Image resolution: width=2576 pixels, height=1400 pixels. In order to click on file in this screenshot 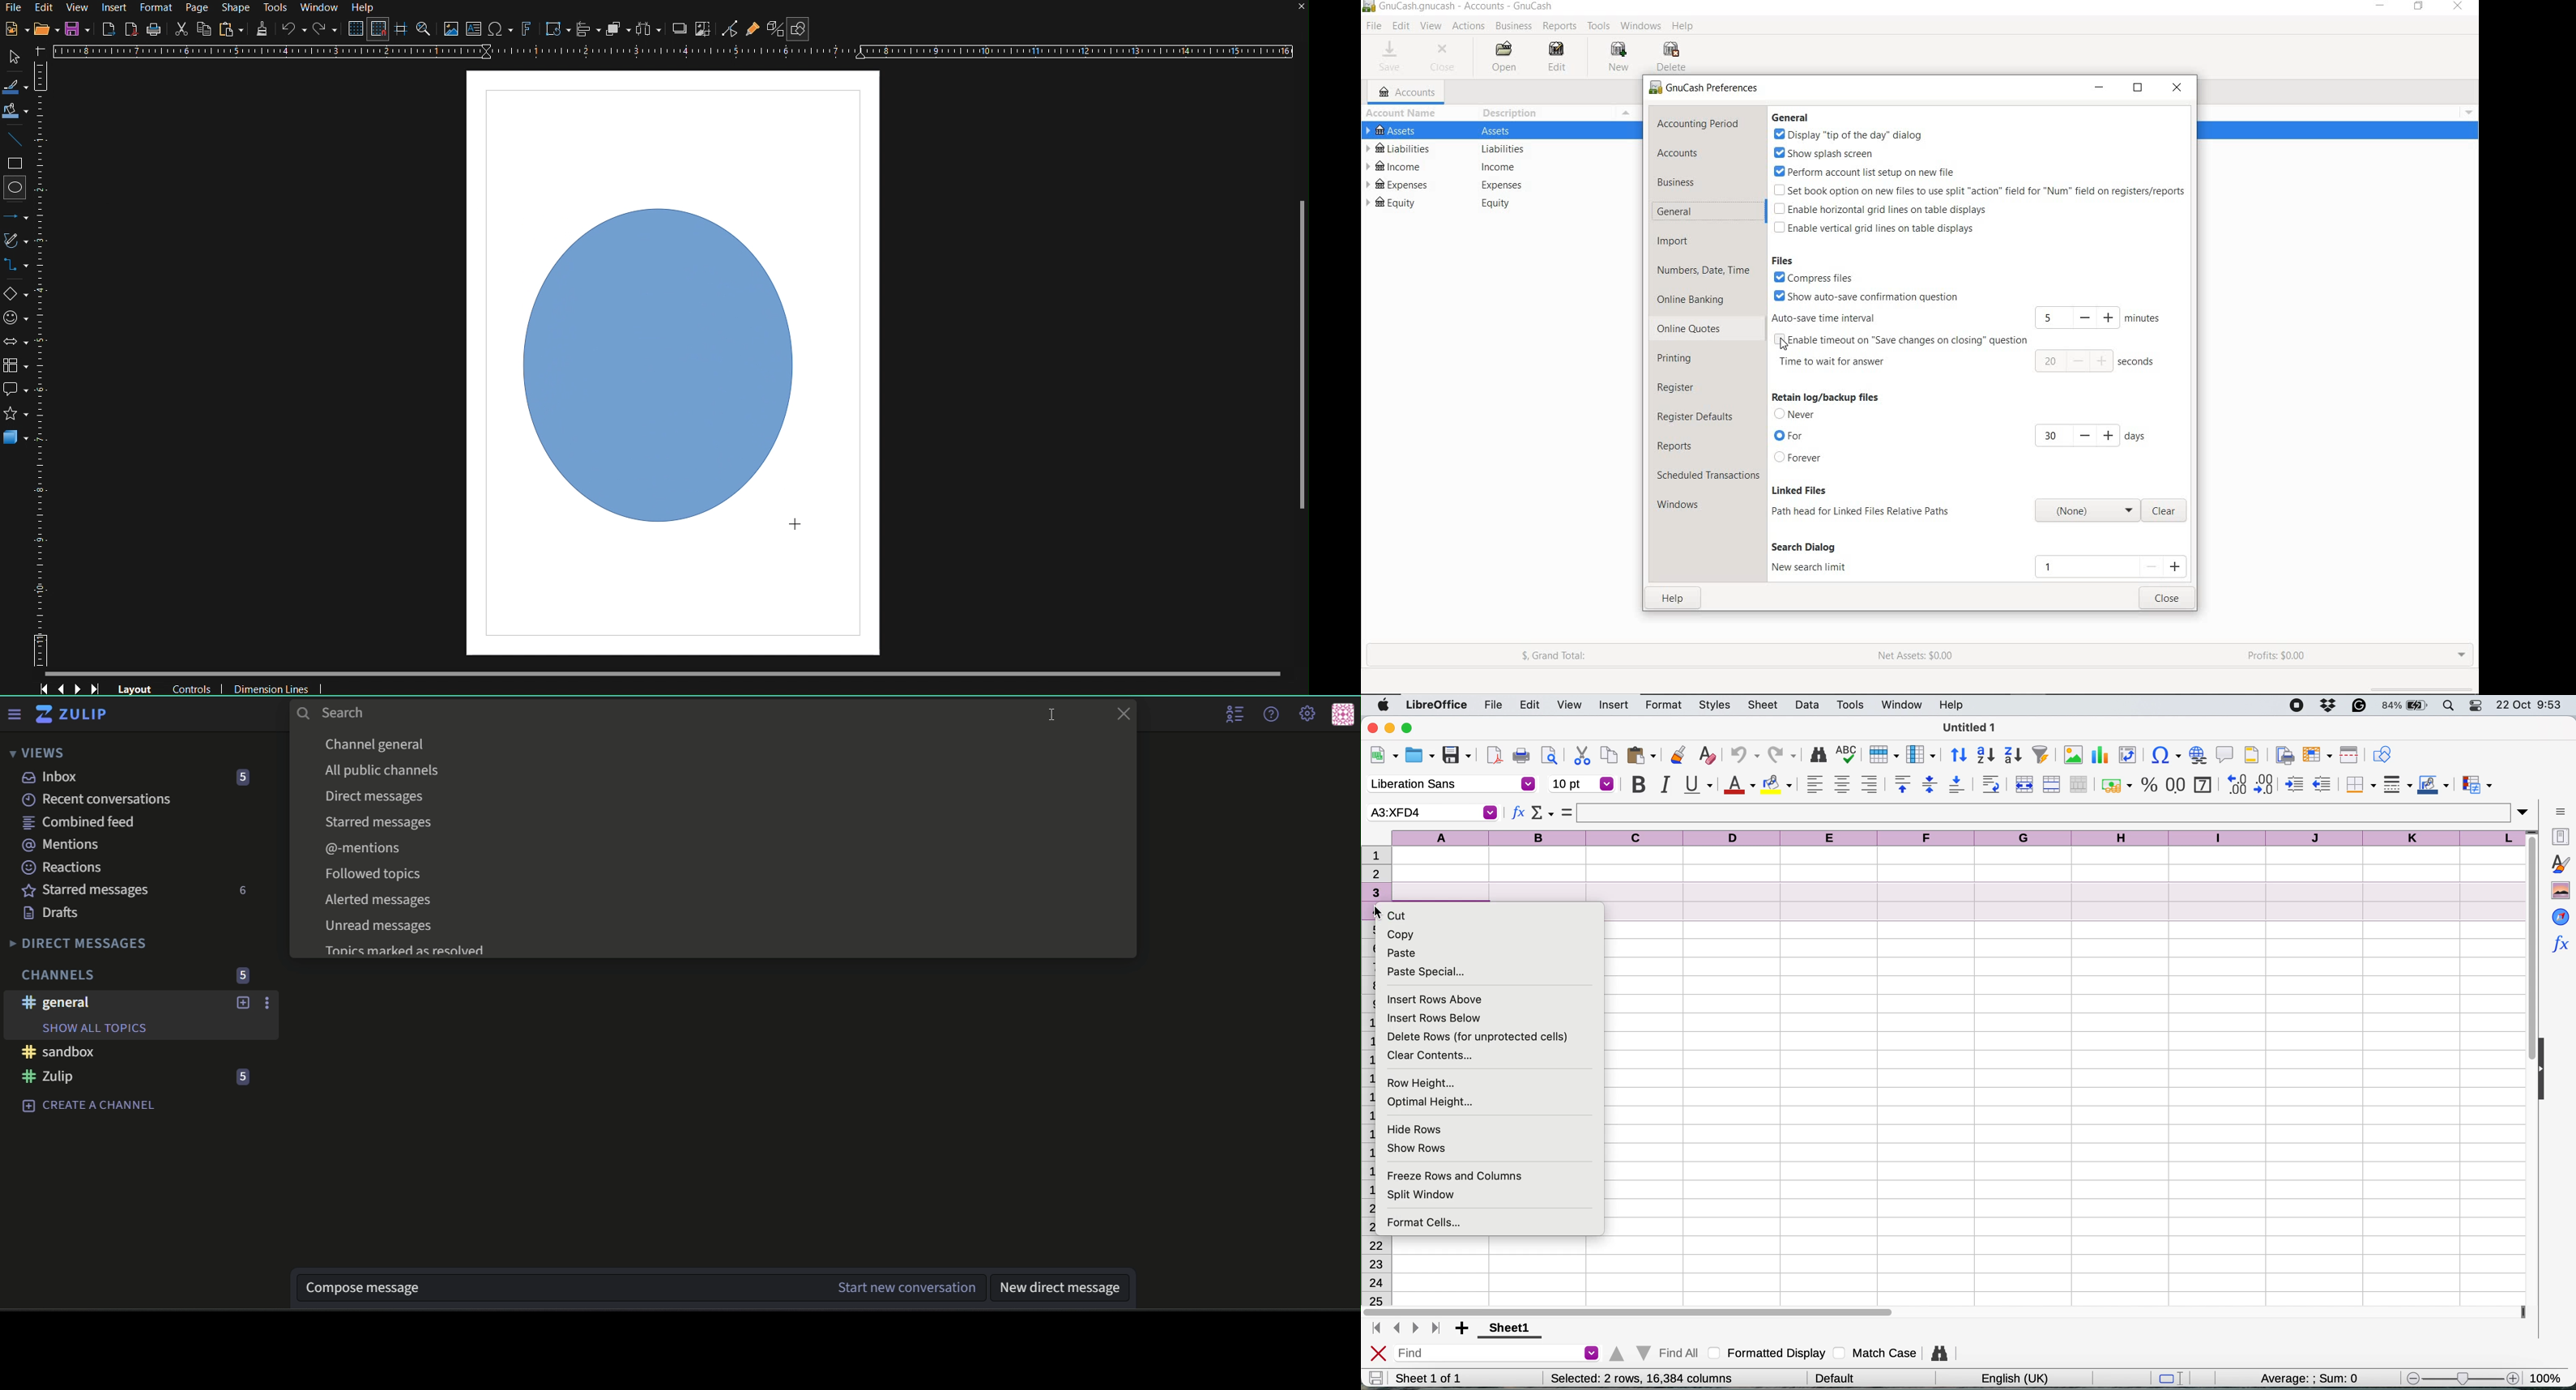, I will do `click(1493, 706)`.